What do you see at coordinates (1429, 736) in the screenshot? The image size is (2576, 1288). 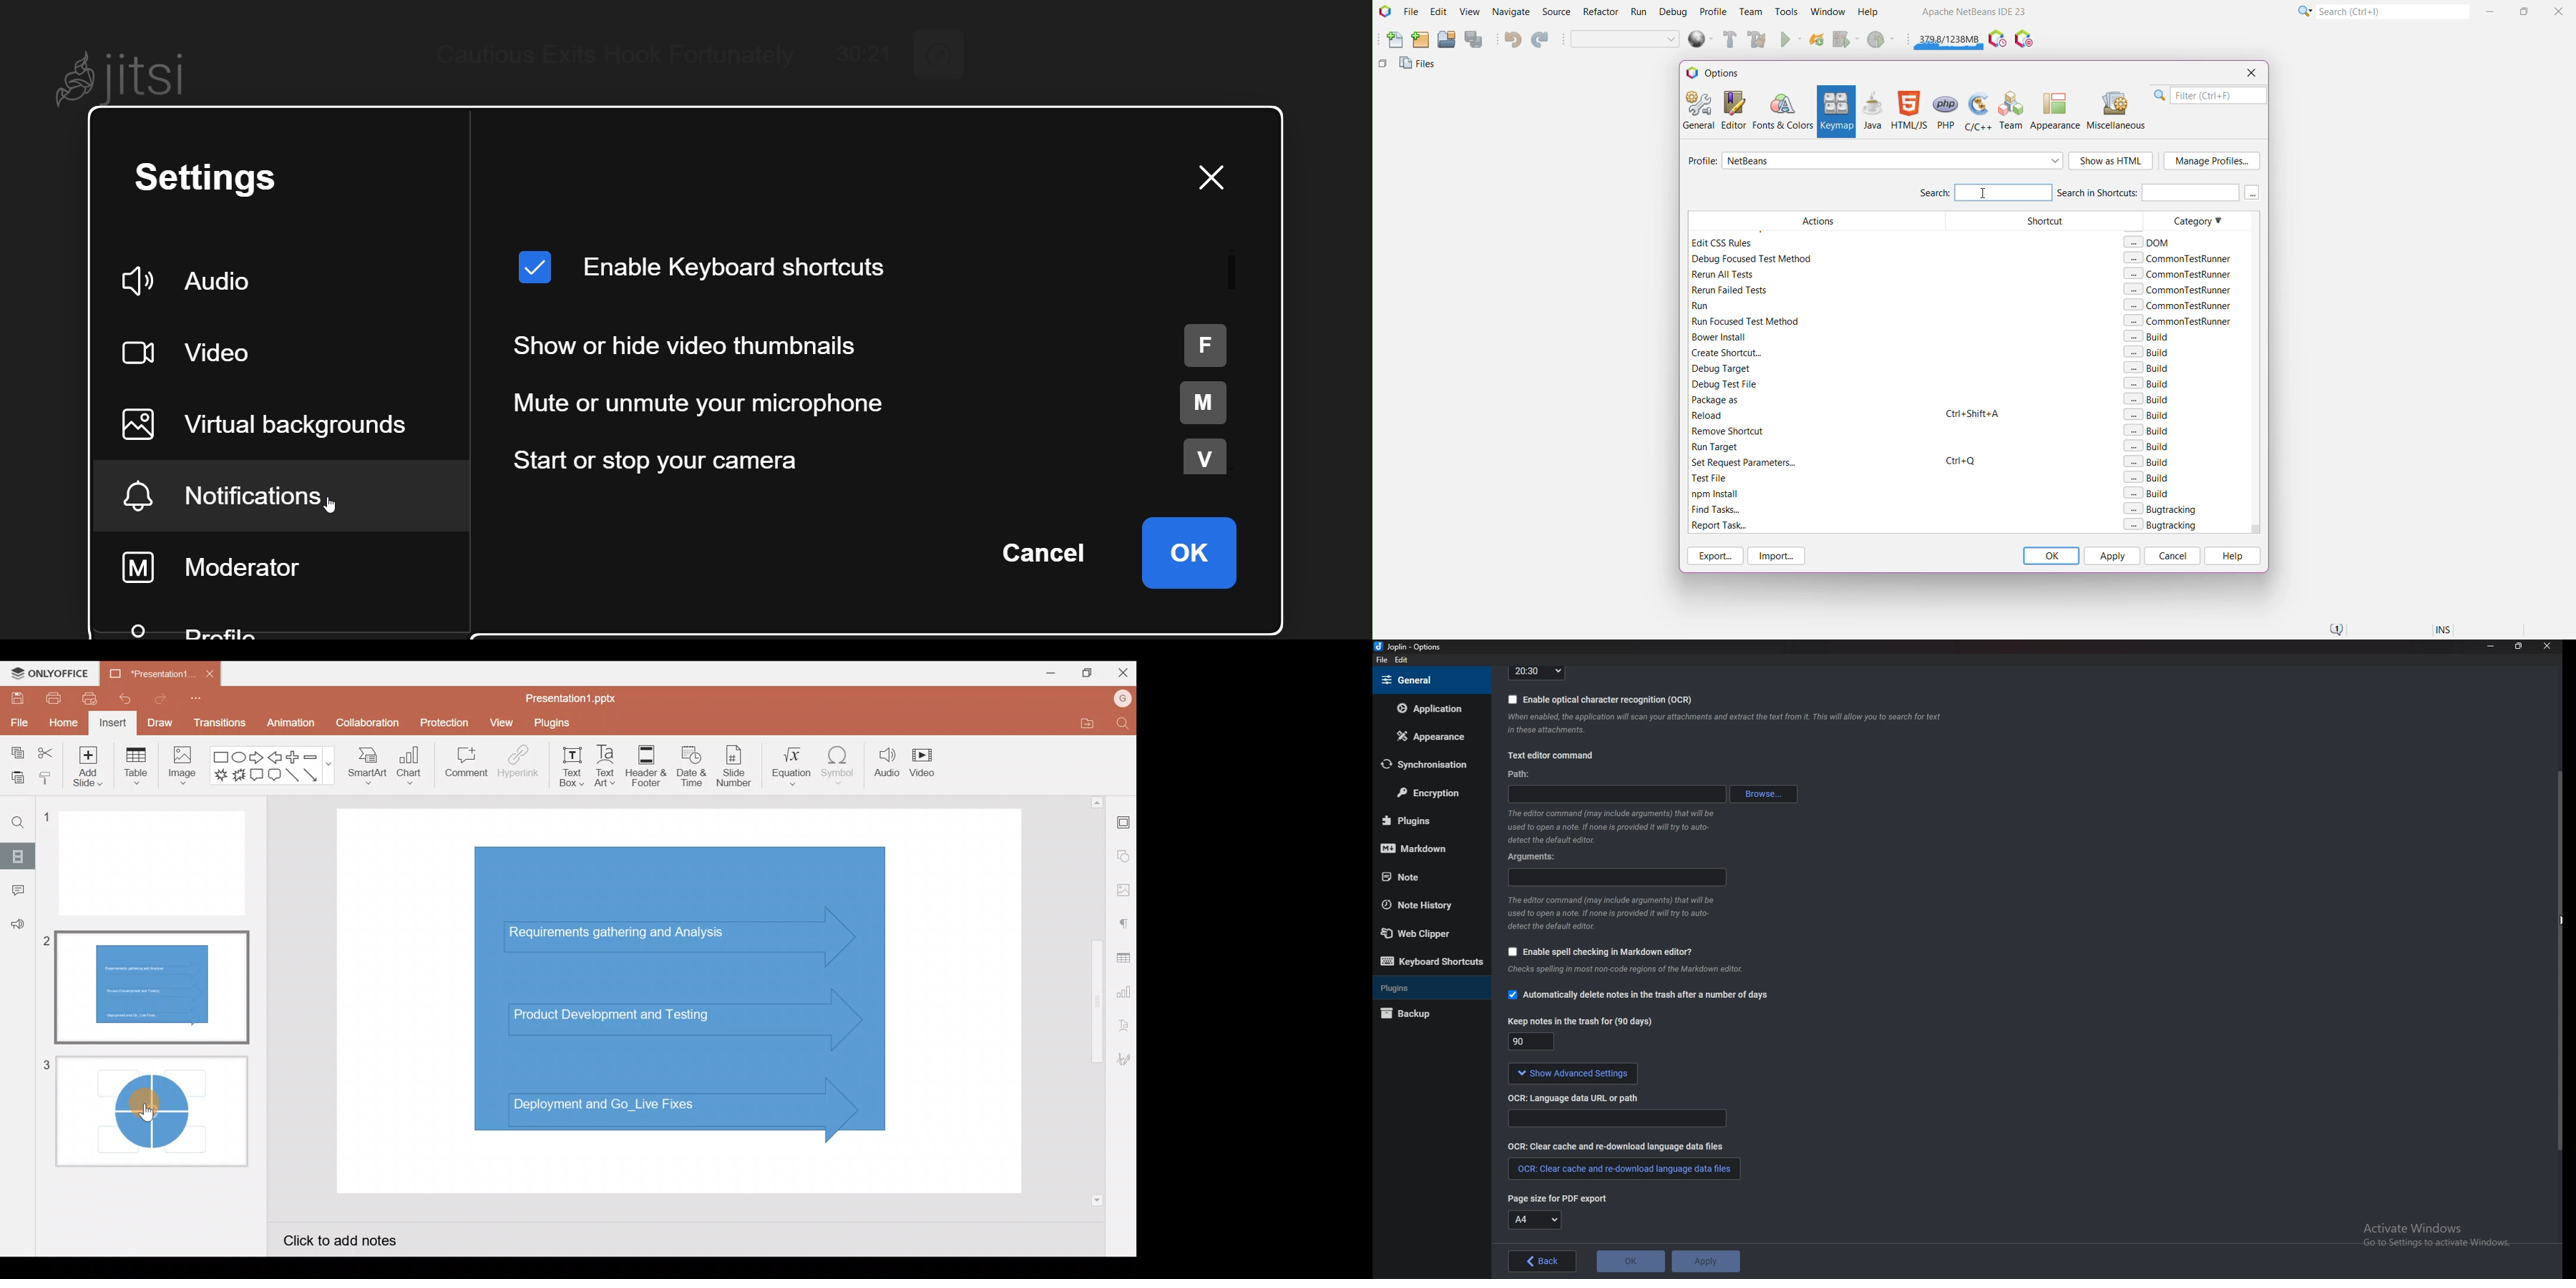 I see `Appearance` at bounding box center [1429, 736].